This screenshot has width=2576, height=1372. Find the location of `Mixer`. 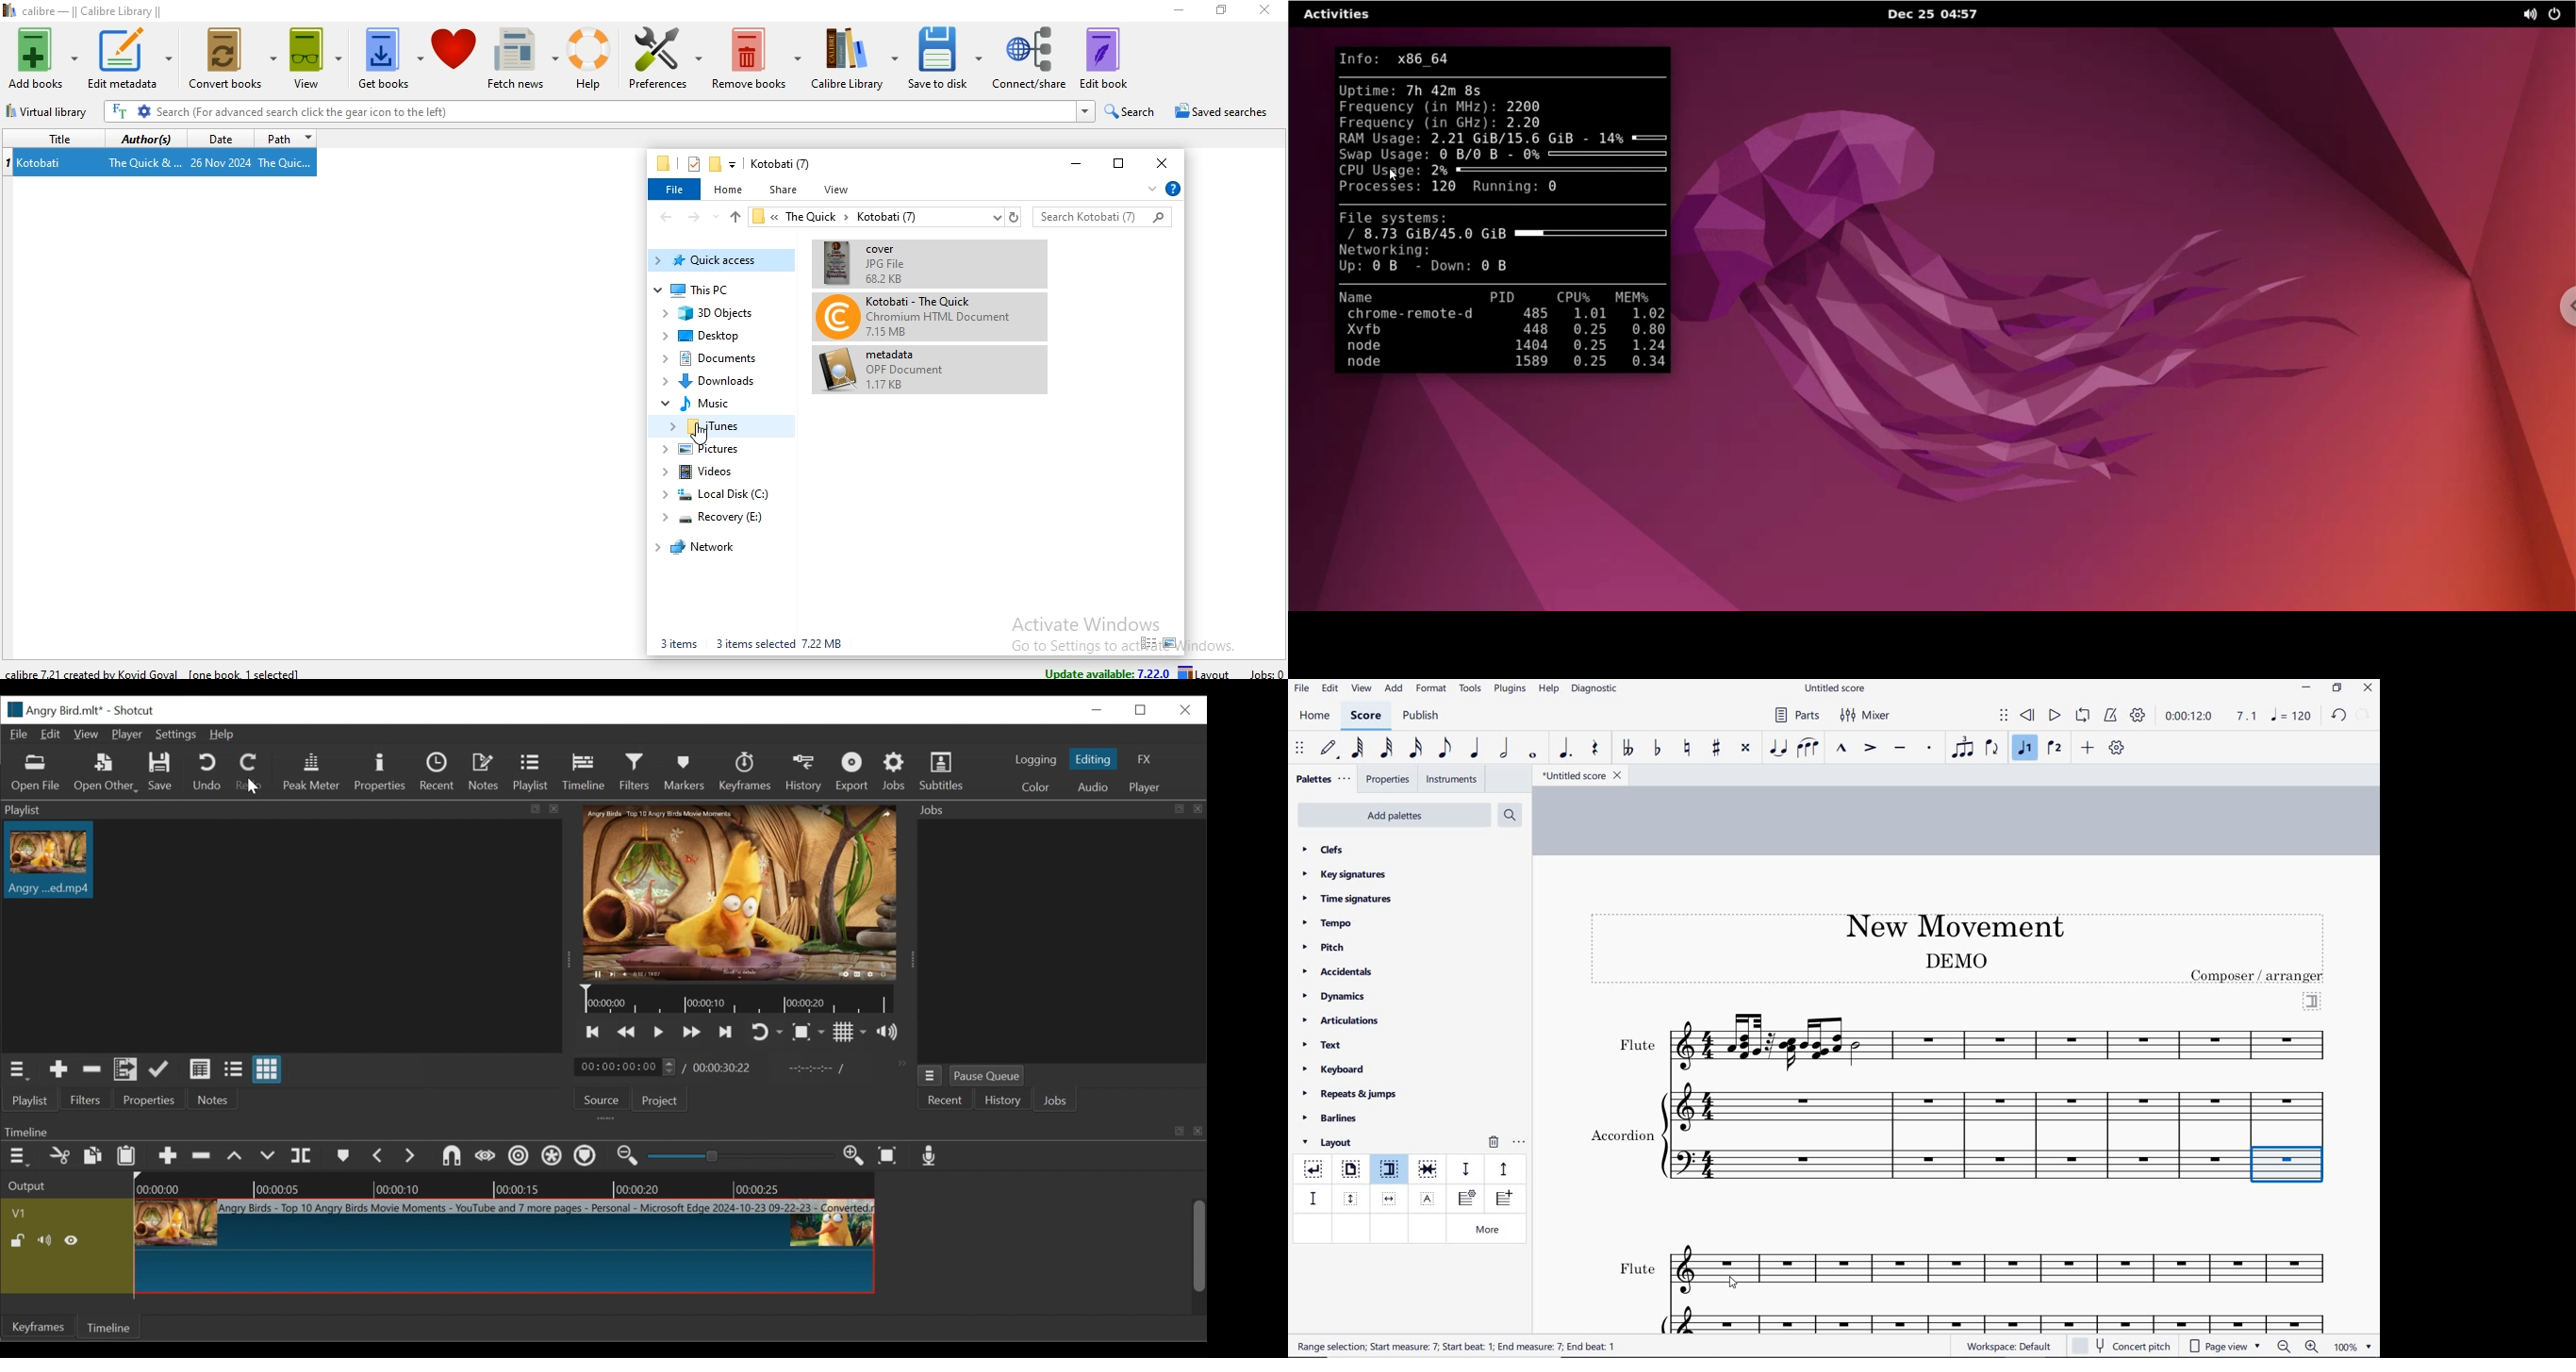

Mixer is located at coordinates (1866, 715).